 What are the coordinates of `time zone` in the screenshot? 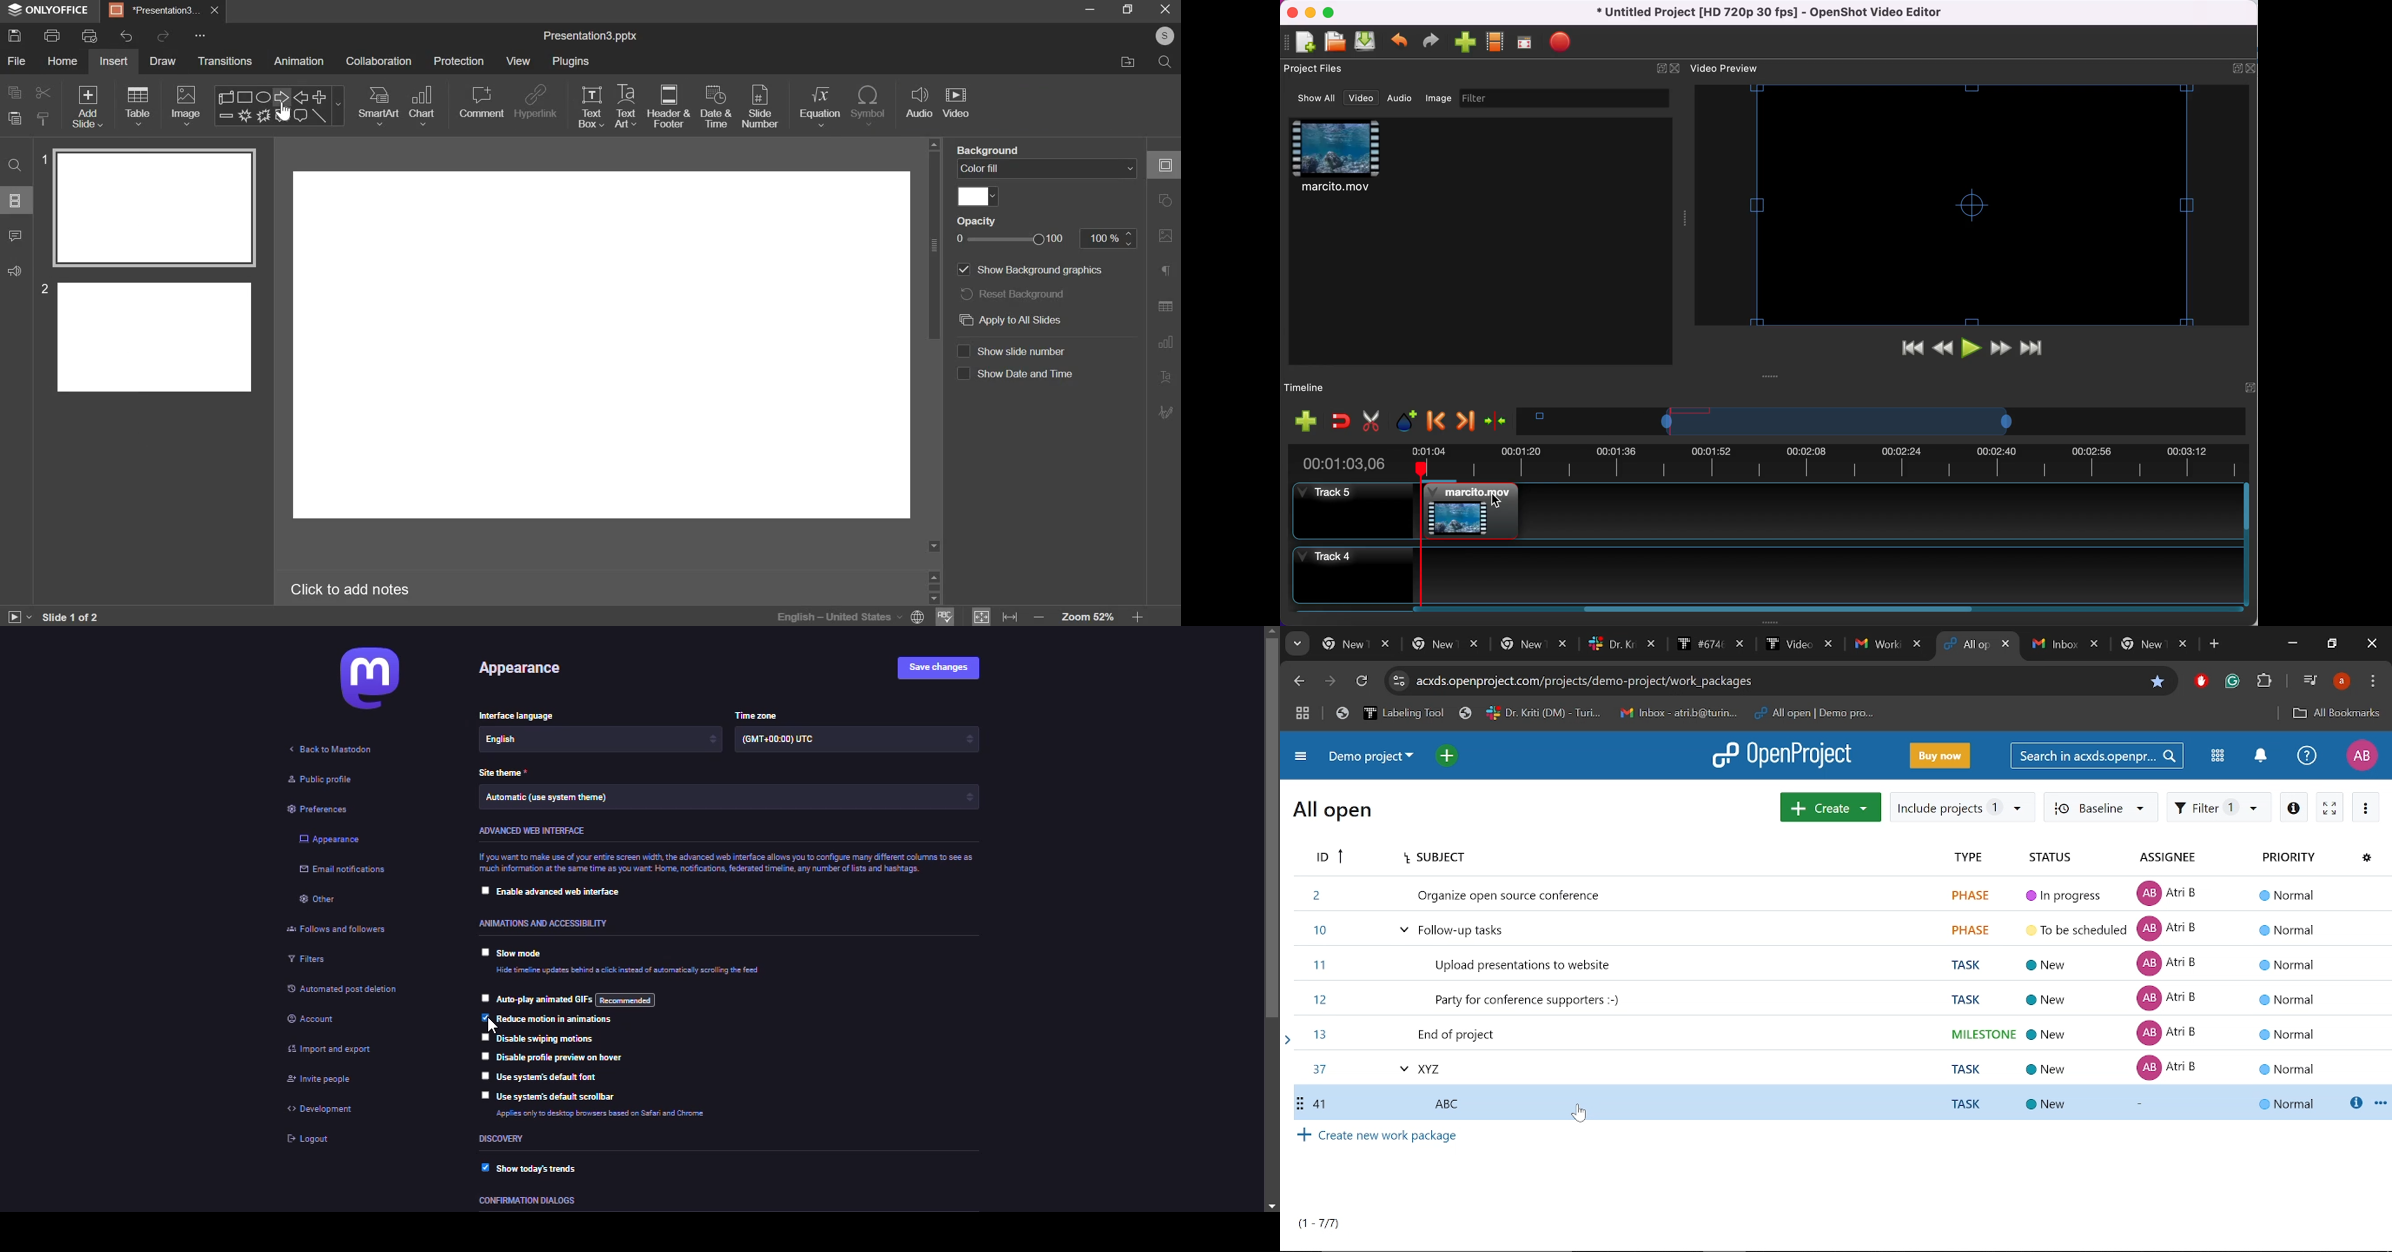 It's located at (757, 714).